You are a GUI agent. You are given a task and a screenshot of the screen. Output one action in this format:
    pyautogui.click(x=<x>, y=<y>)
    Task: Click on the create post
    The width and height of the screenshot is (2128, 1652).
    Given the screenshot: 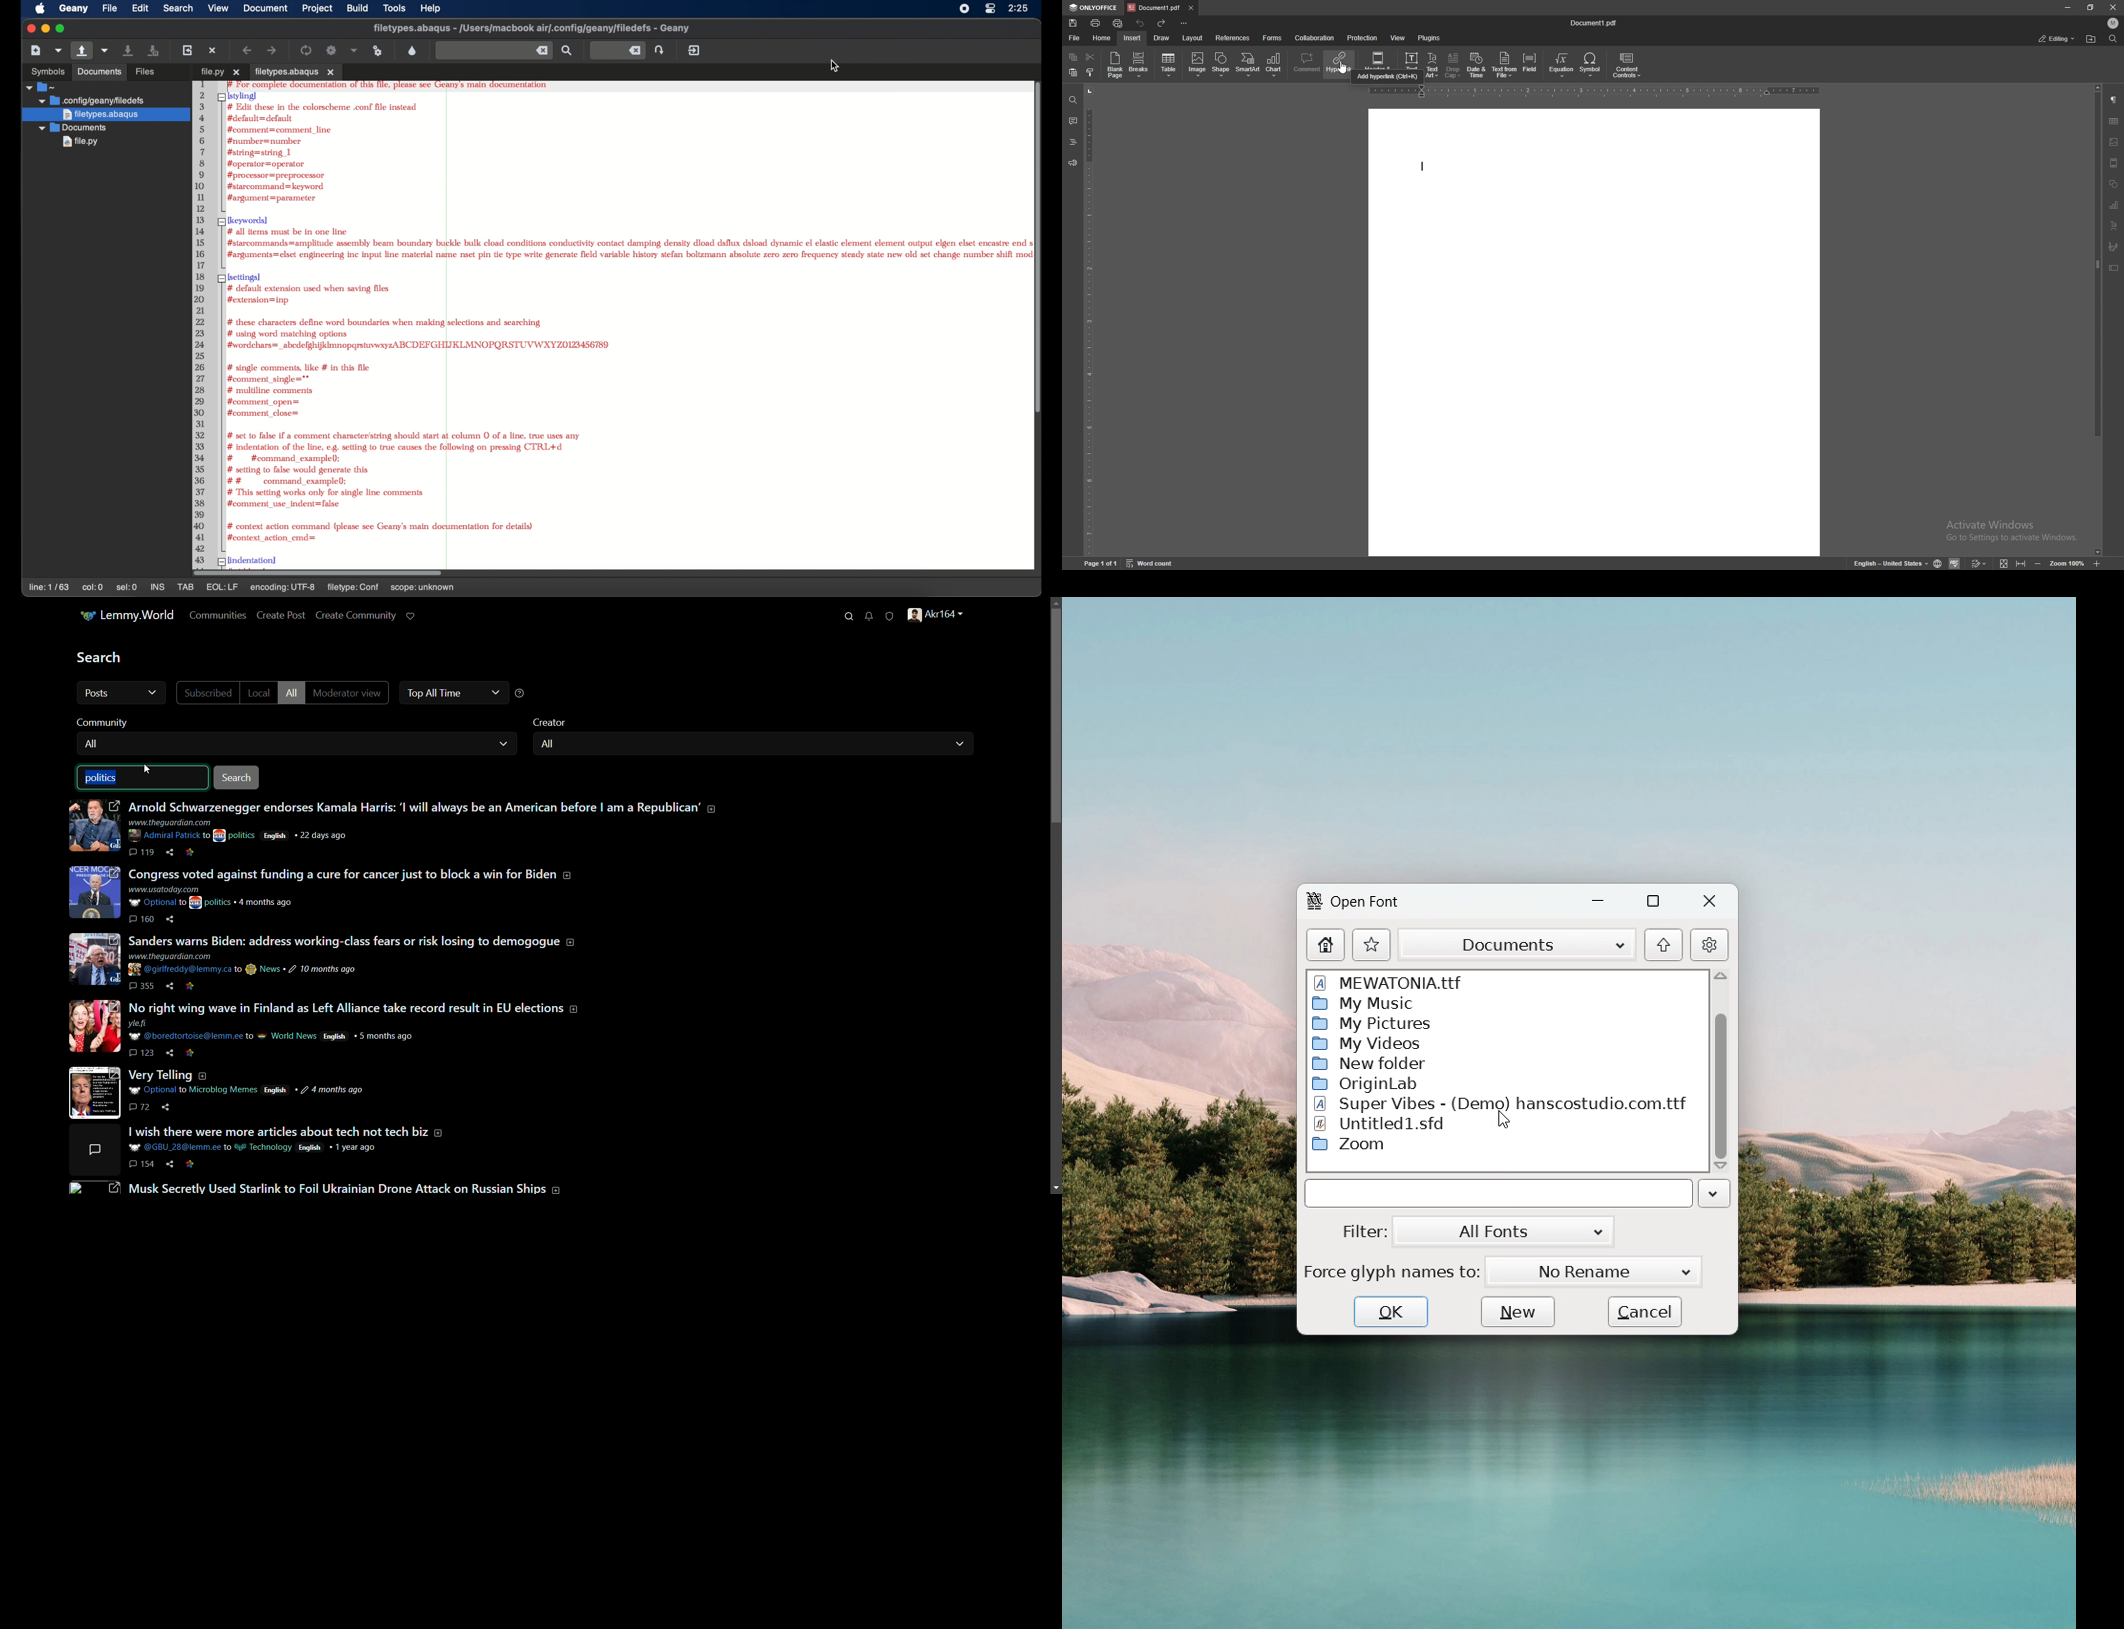 What is the action you would take?
    pyautogui.click(x=281, y=616)
    